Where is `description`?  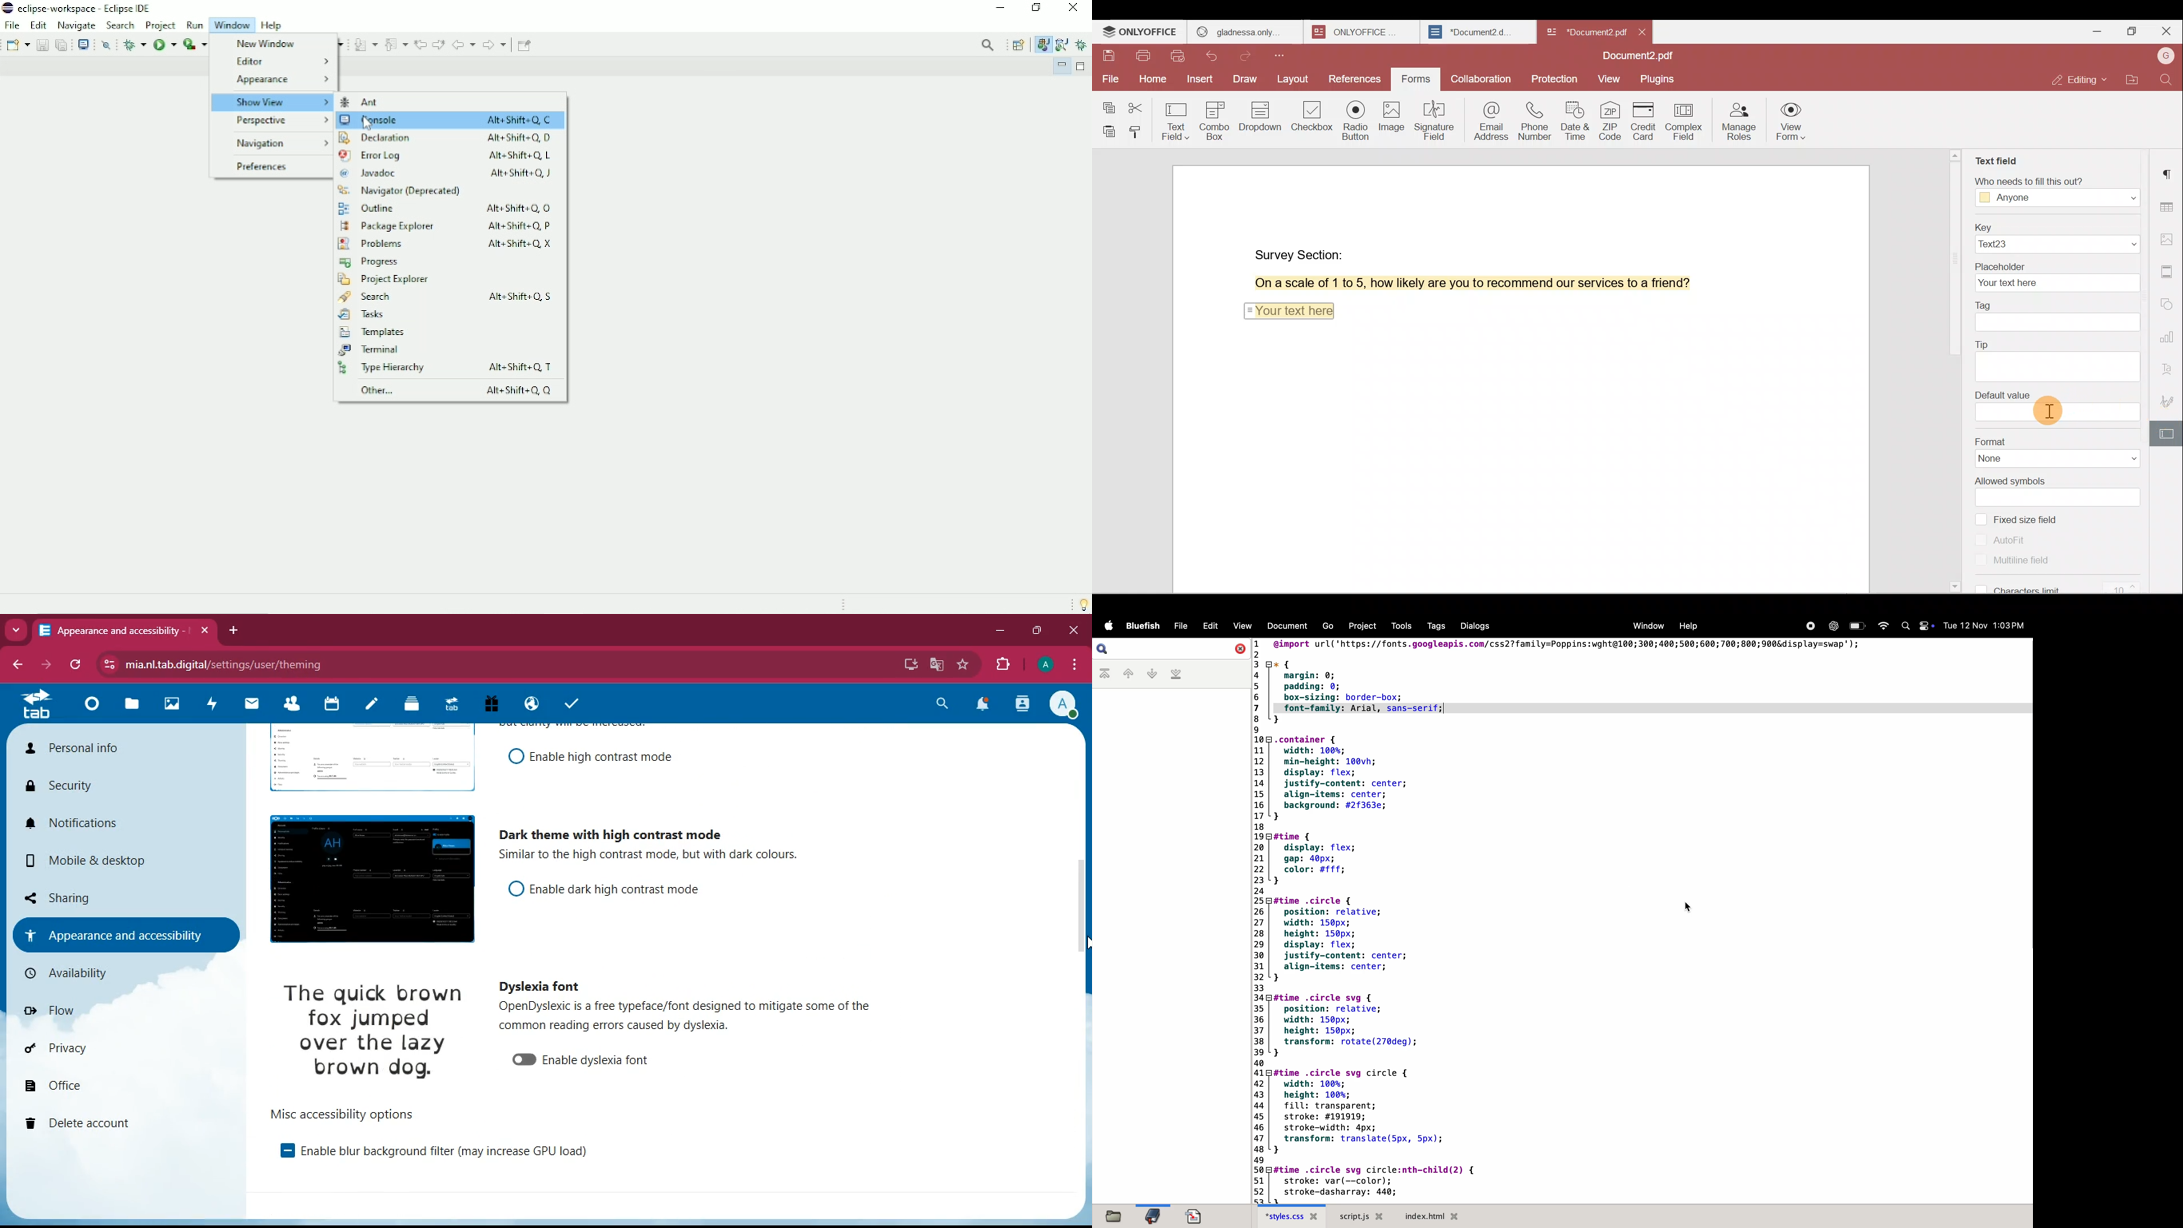 description is located at coordinates (692, 1015).